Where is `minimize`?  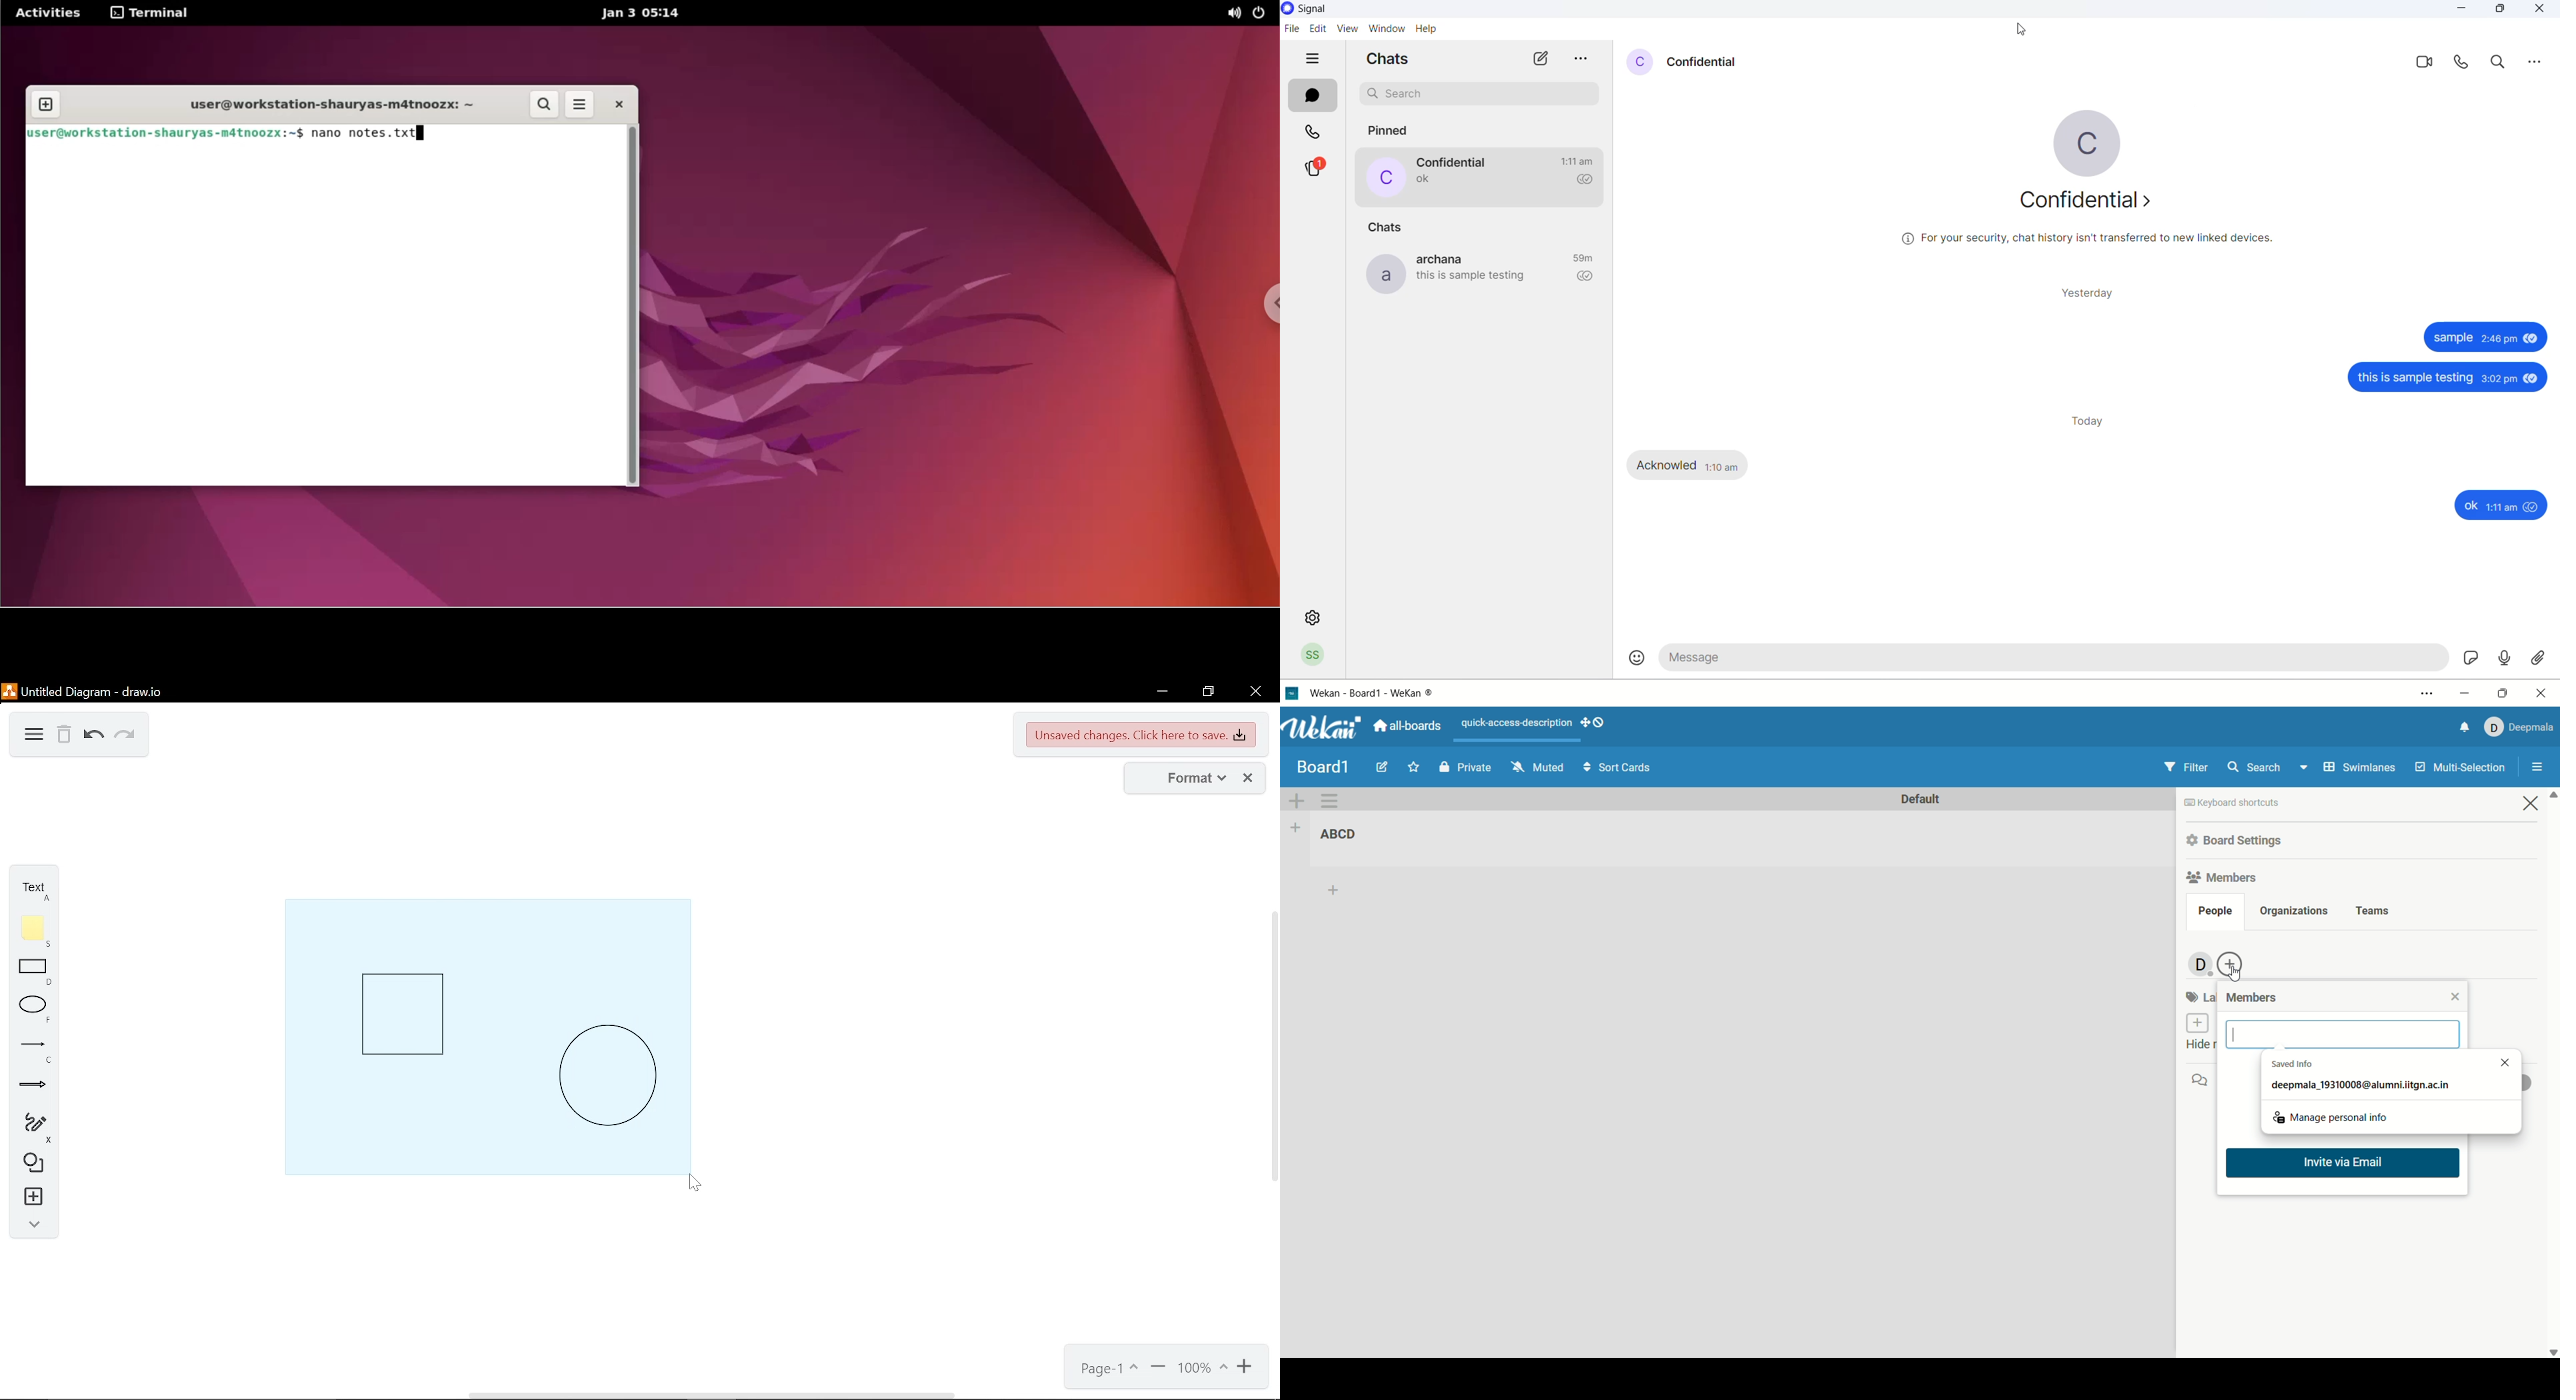
minimize is located at coordinates (2463, 692).